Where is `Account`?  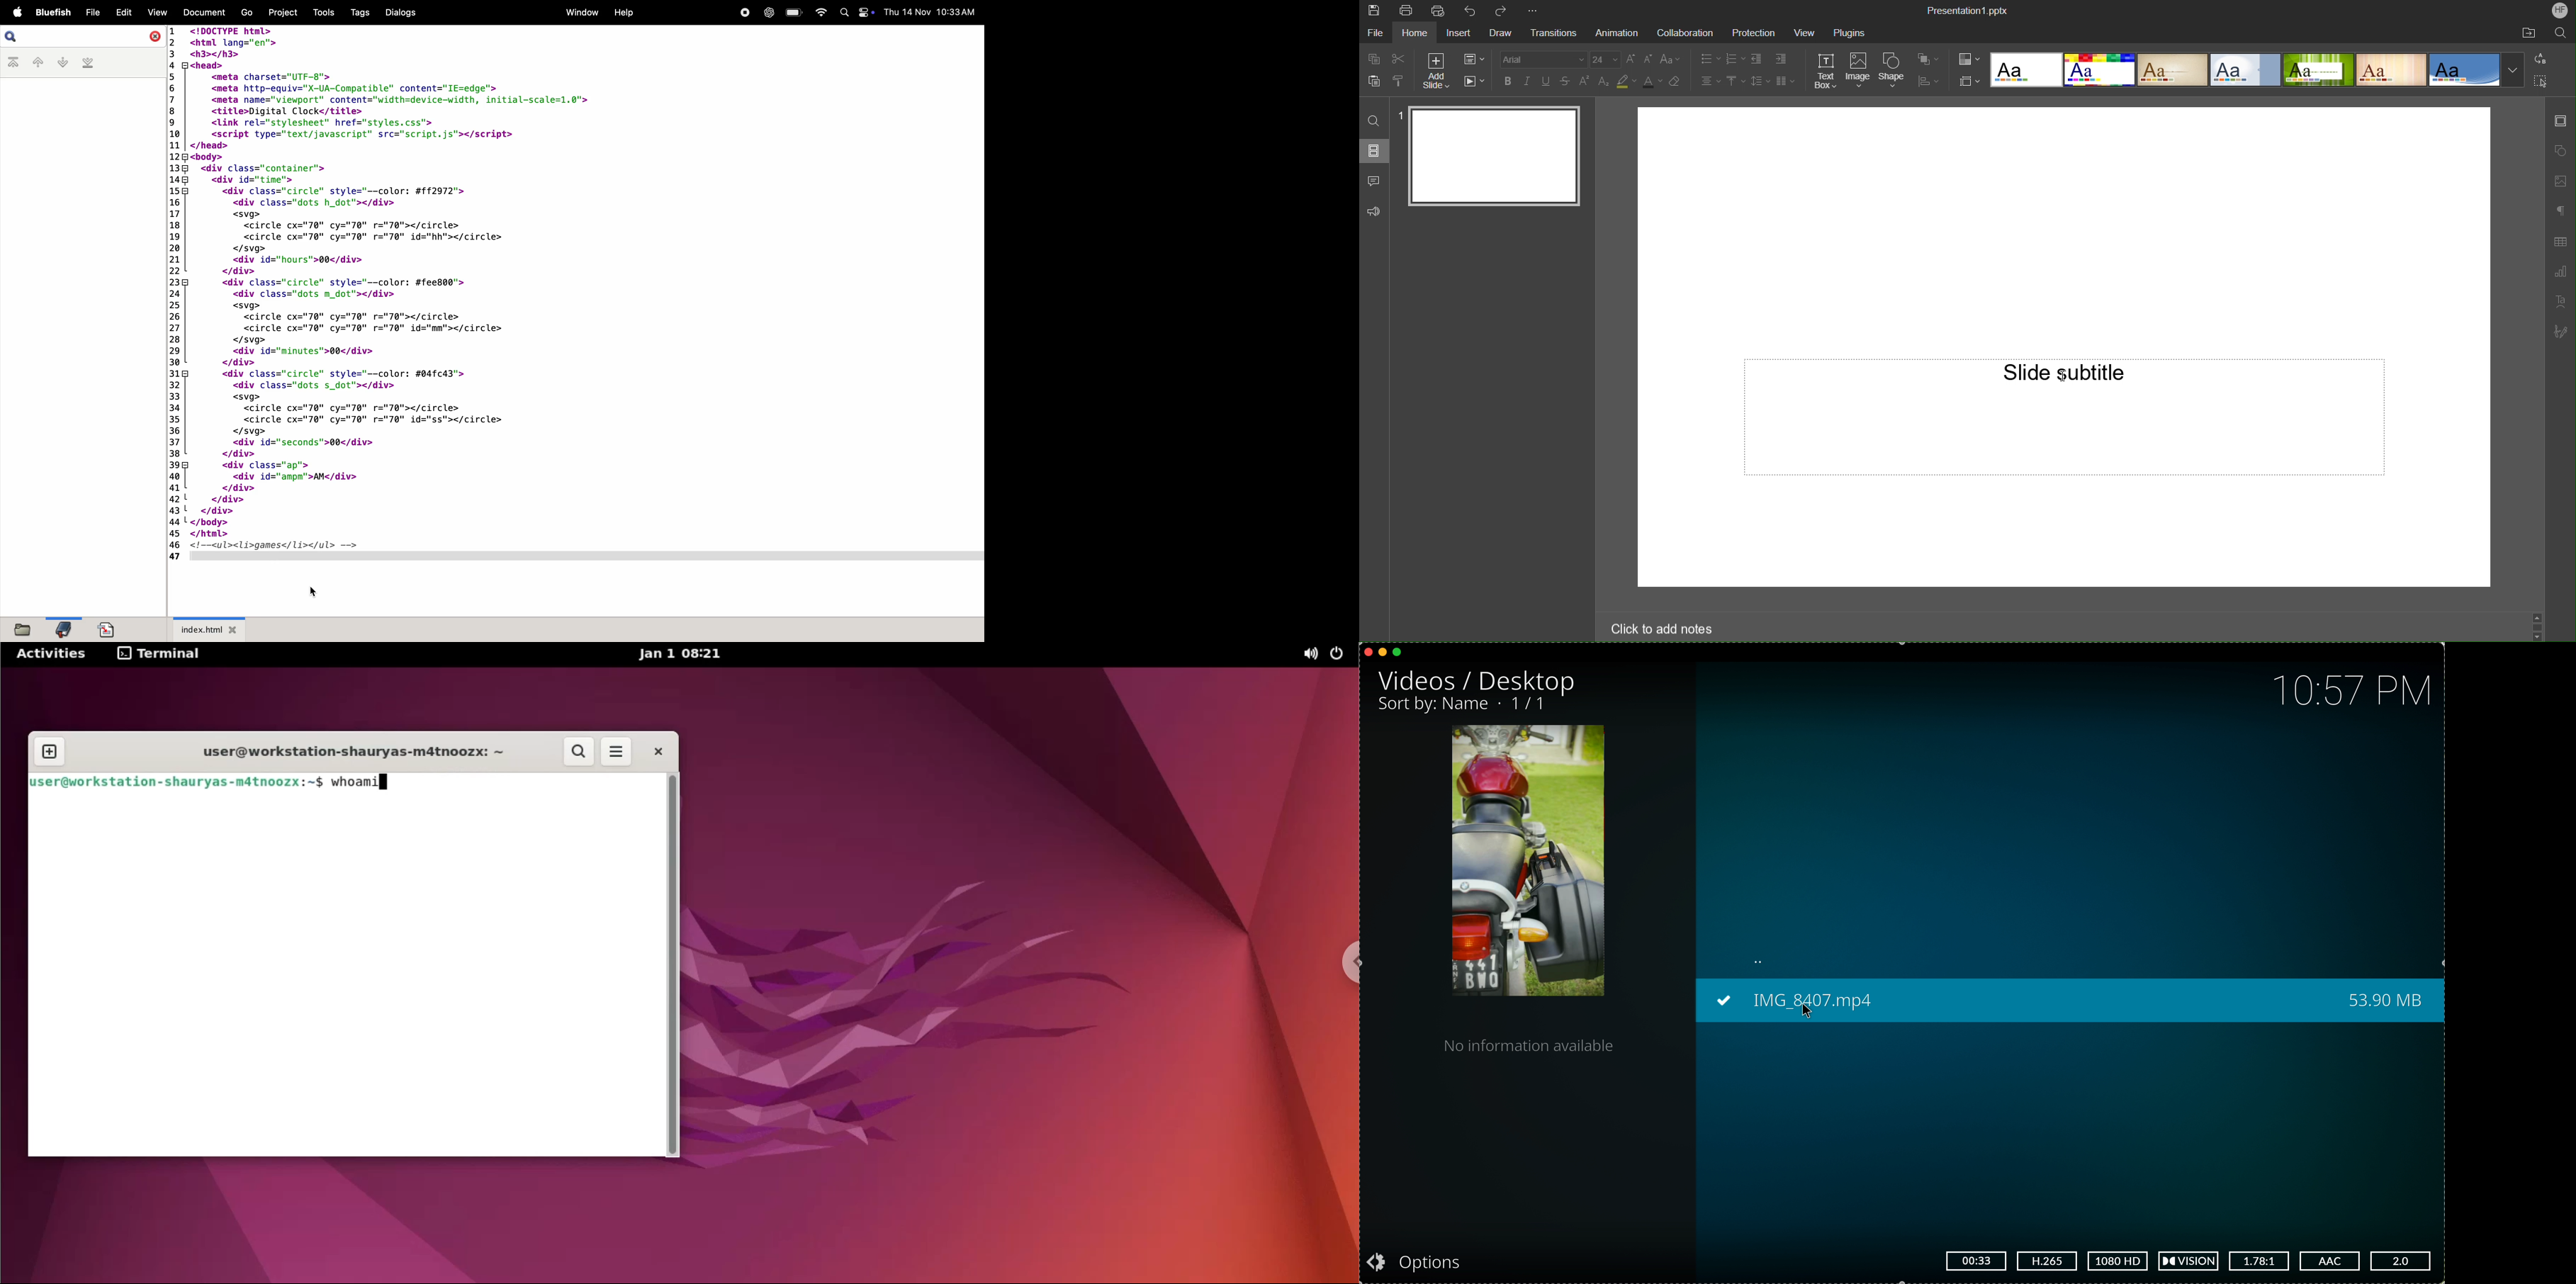
Account is located at coordinates (2560, 11).